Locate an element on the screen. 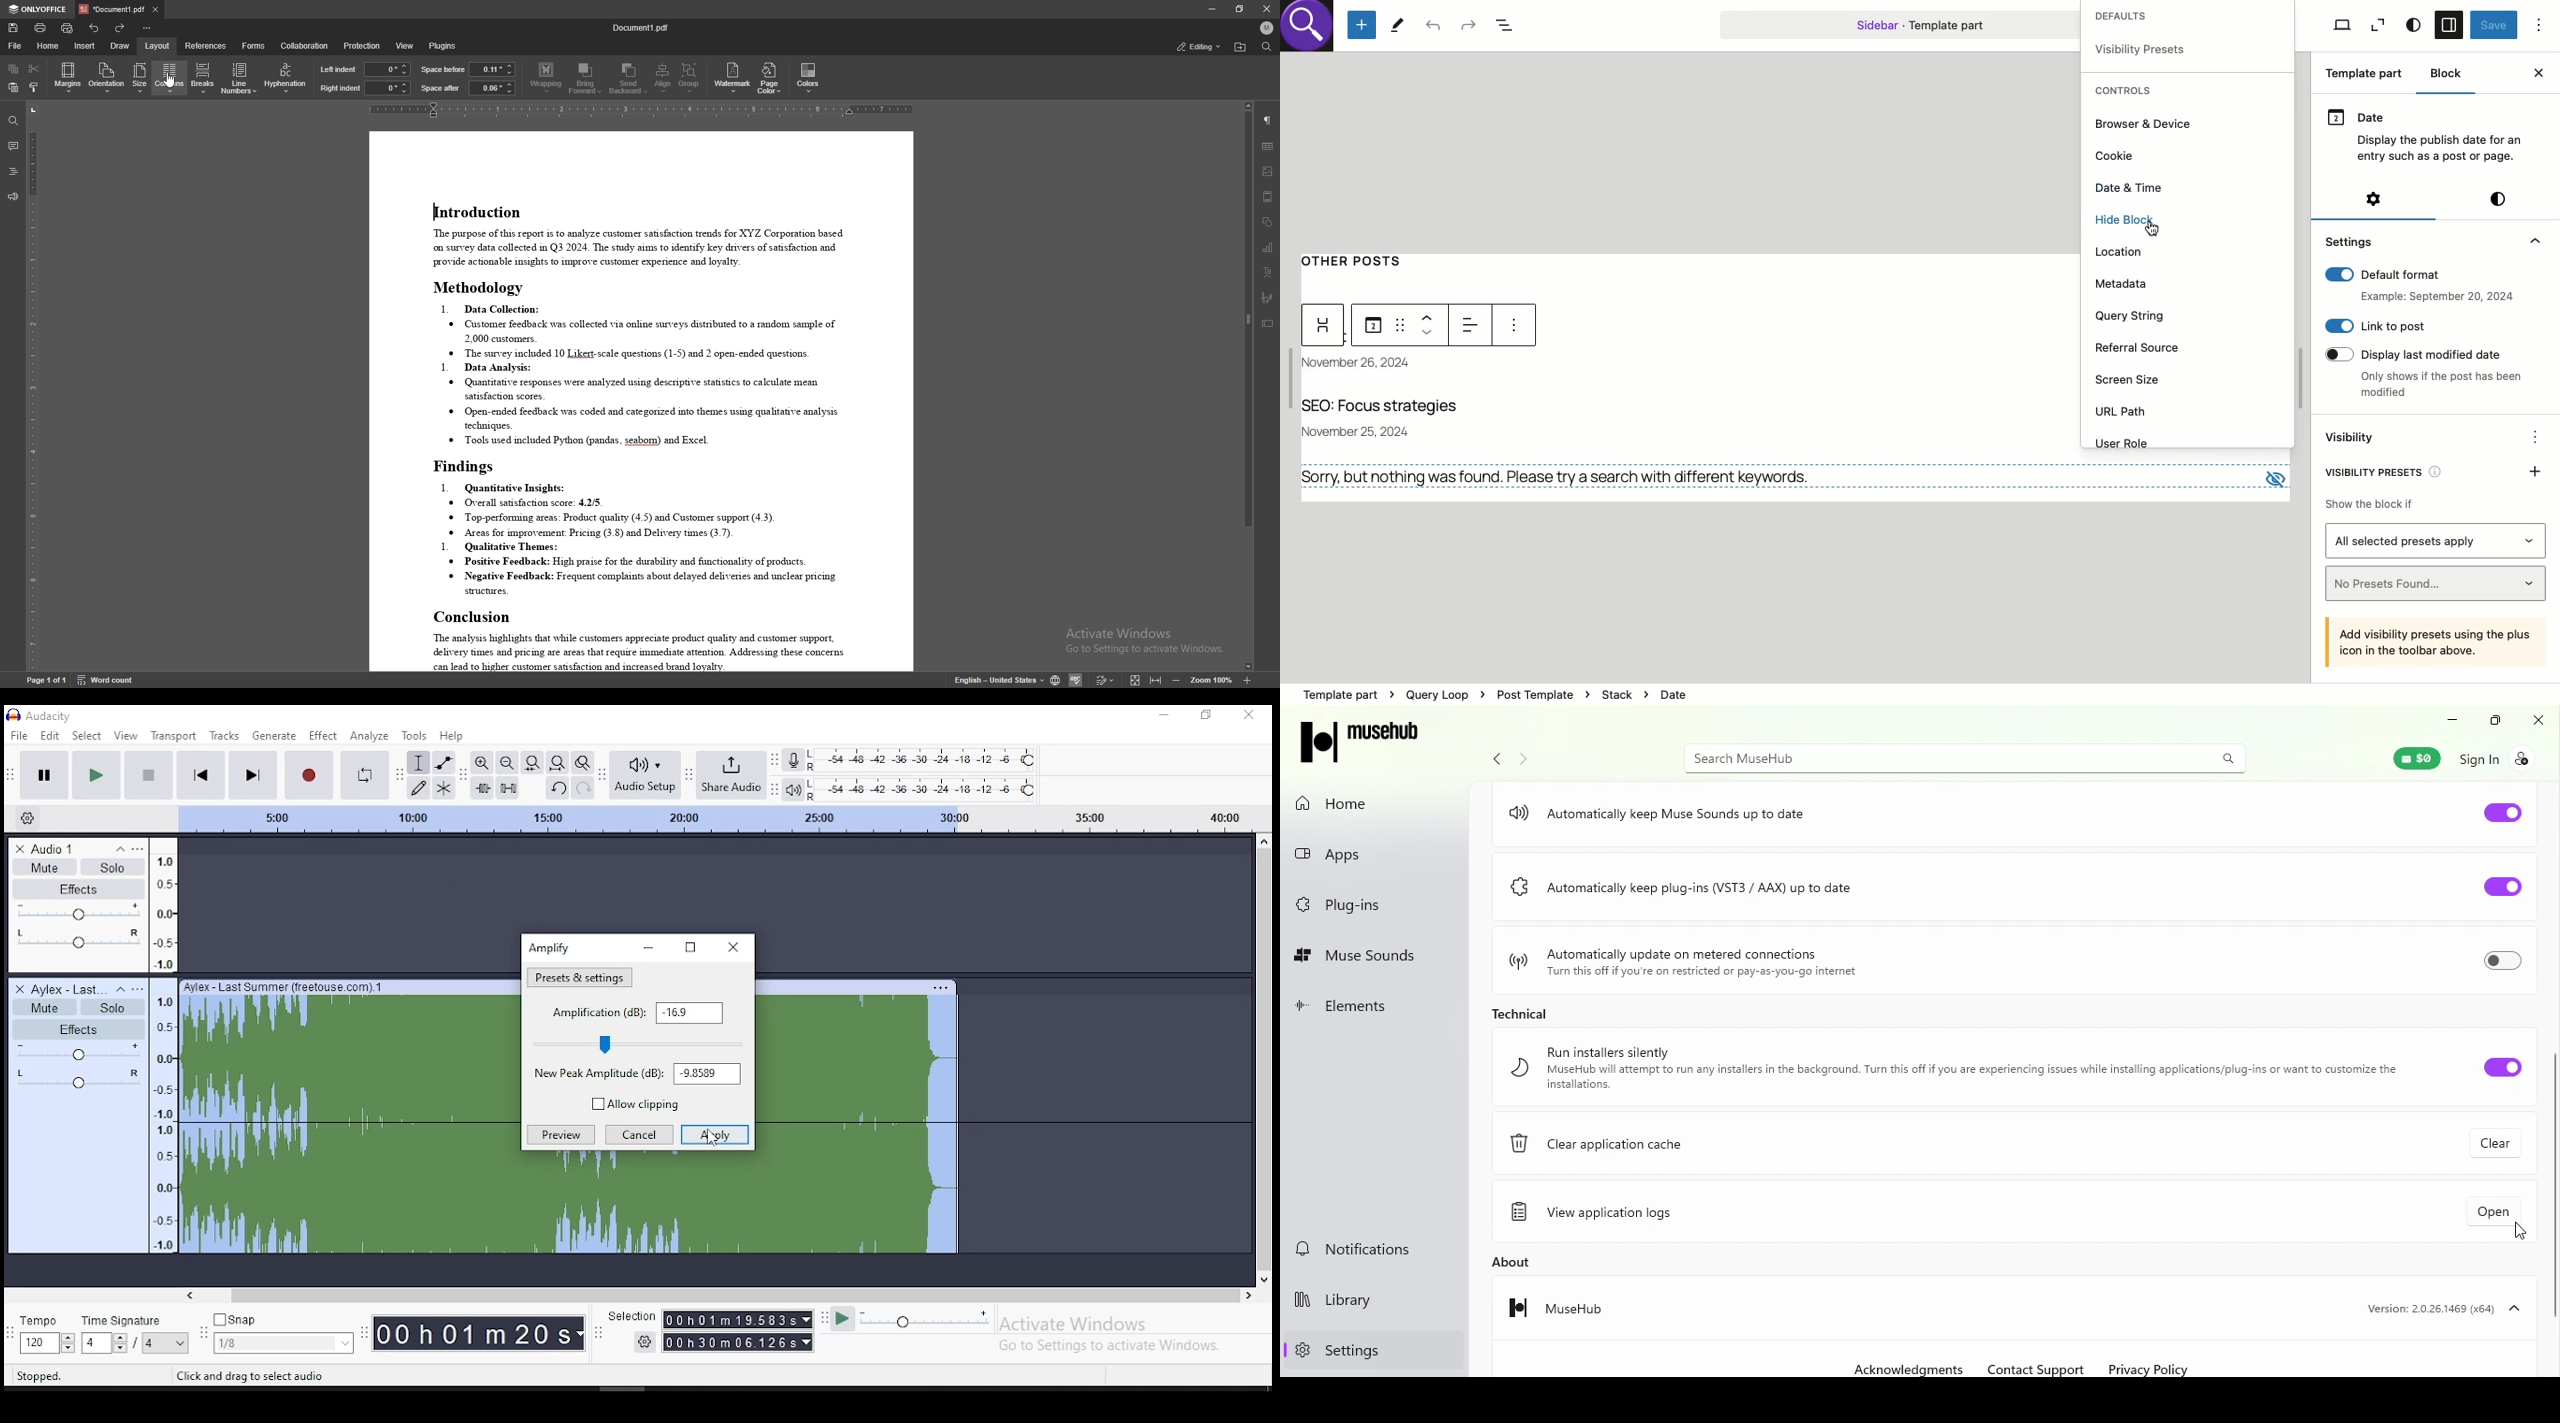  skip to start is located at coordinates (201, 774).